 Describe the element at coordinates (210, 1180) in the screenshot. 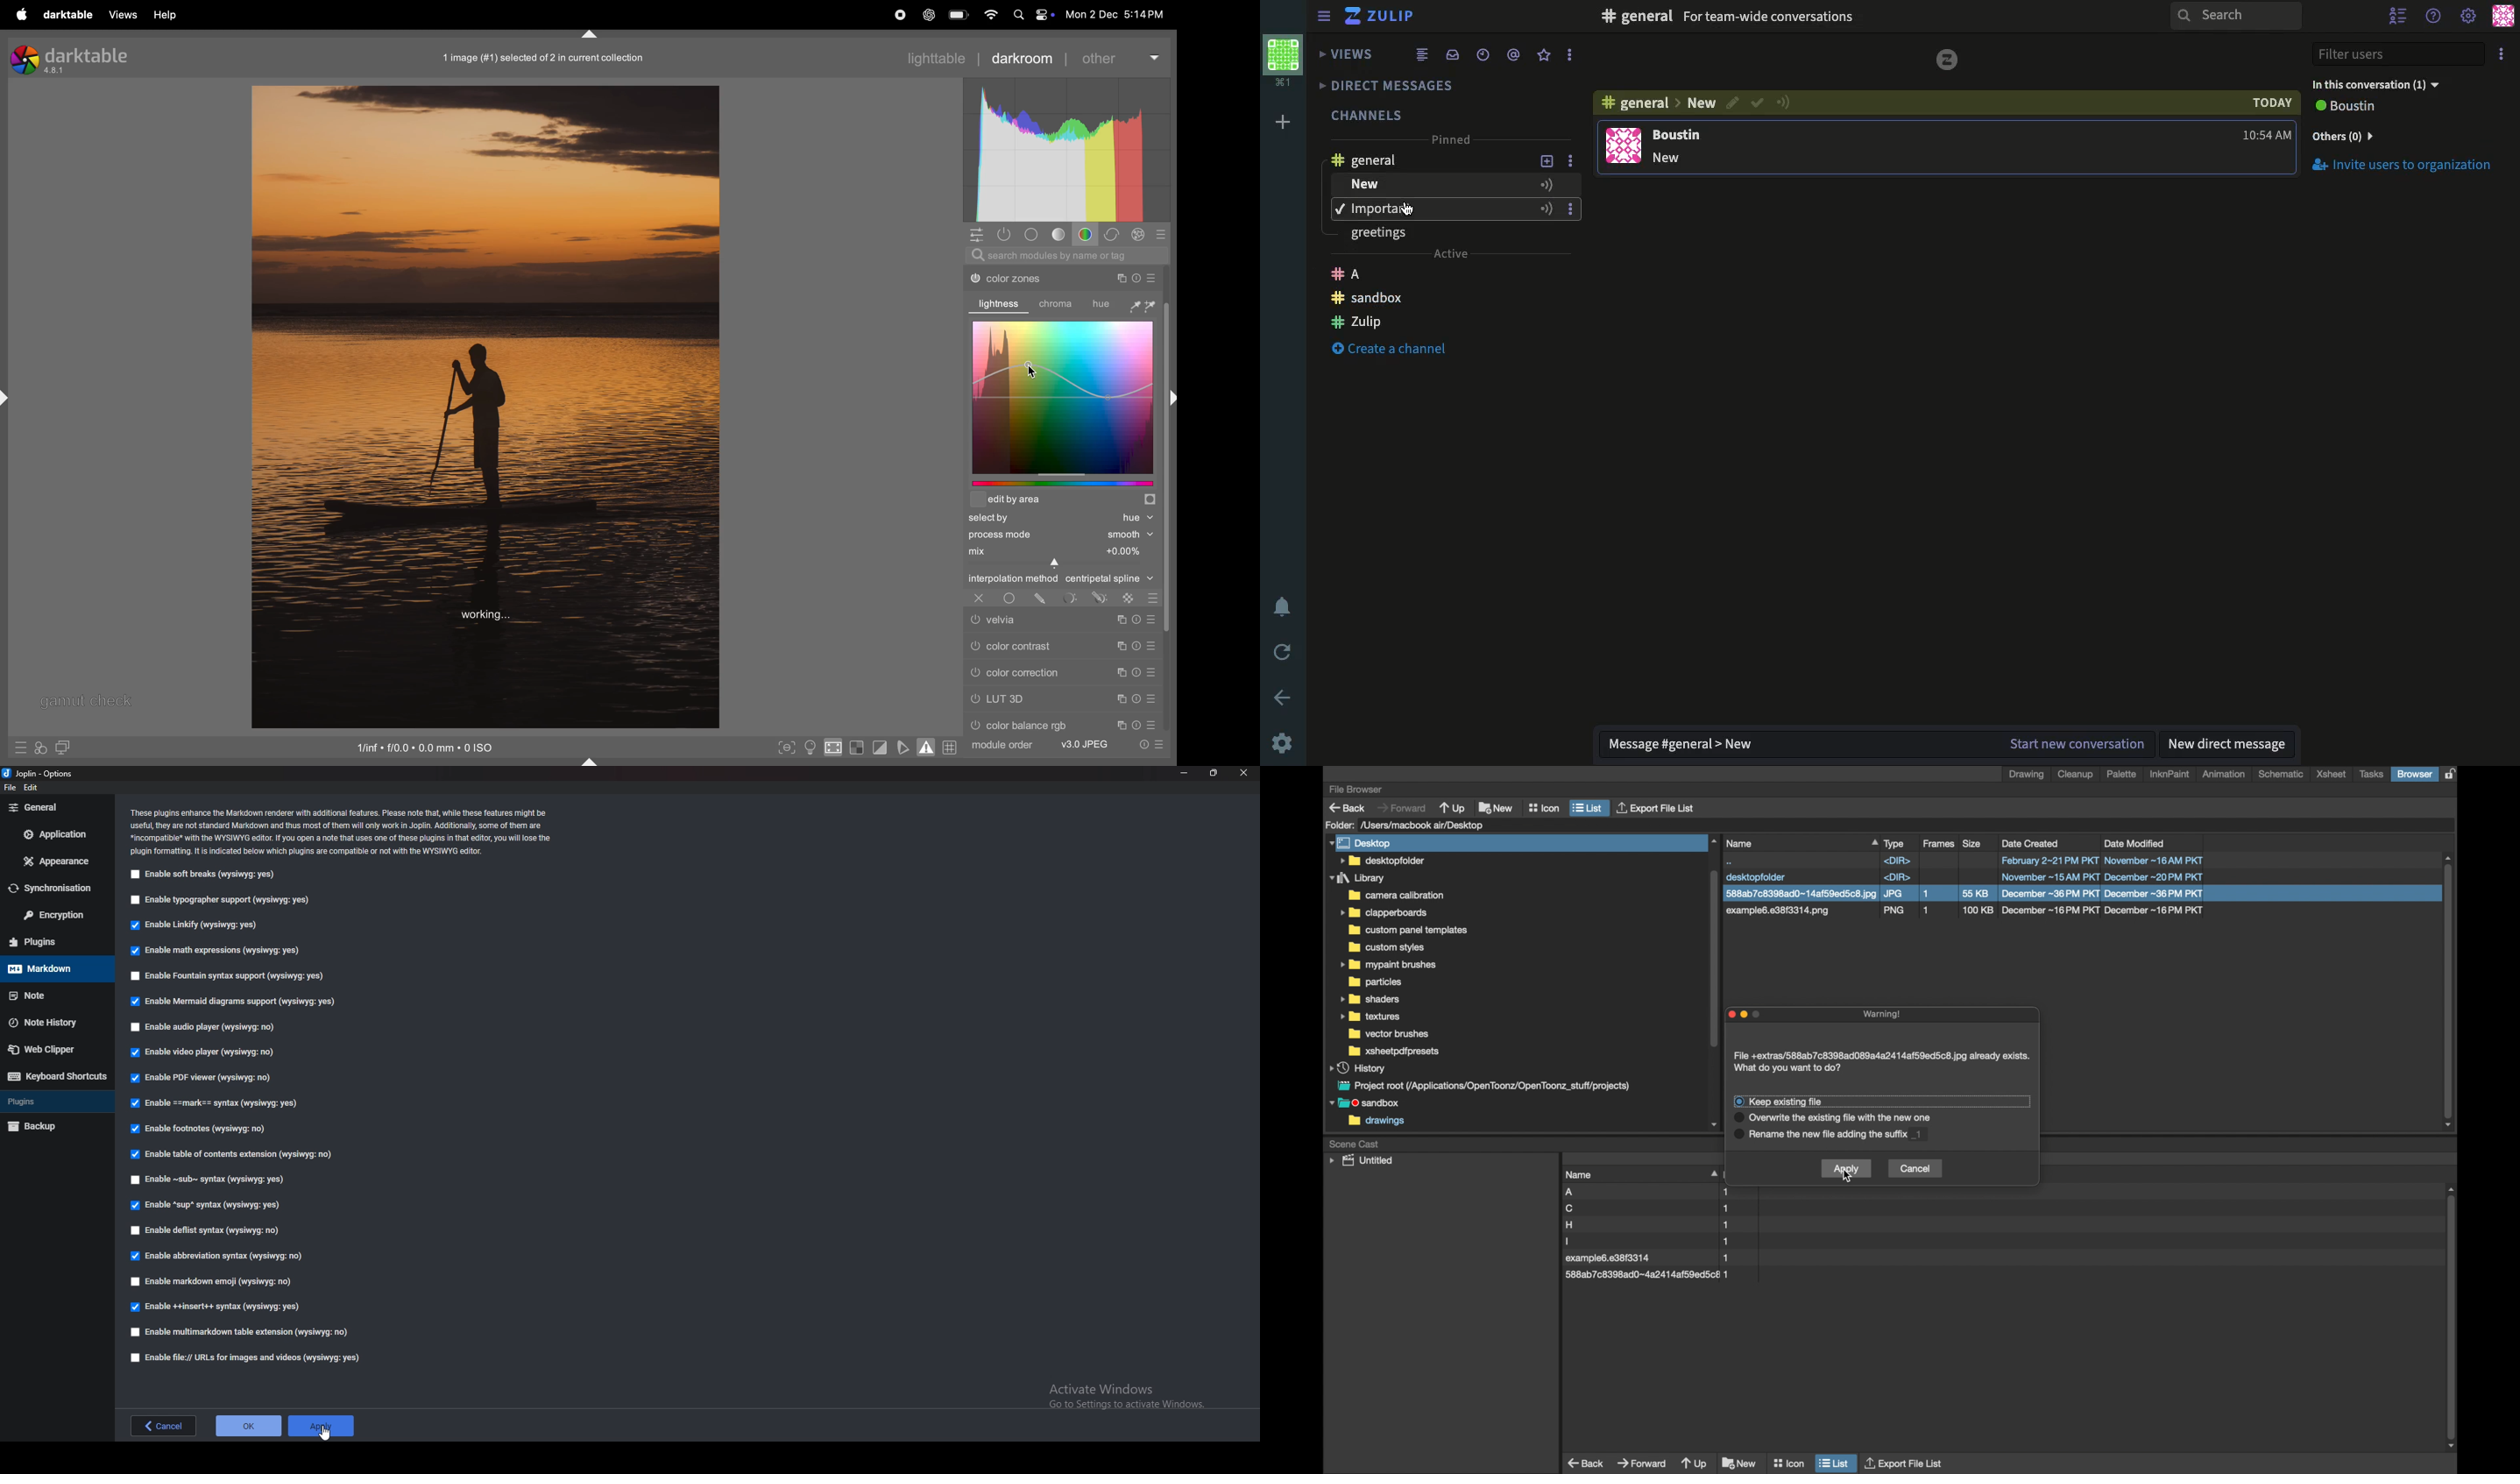

I see `Enable Sub syntax` at that location.